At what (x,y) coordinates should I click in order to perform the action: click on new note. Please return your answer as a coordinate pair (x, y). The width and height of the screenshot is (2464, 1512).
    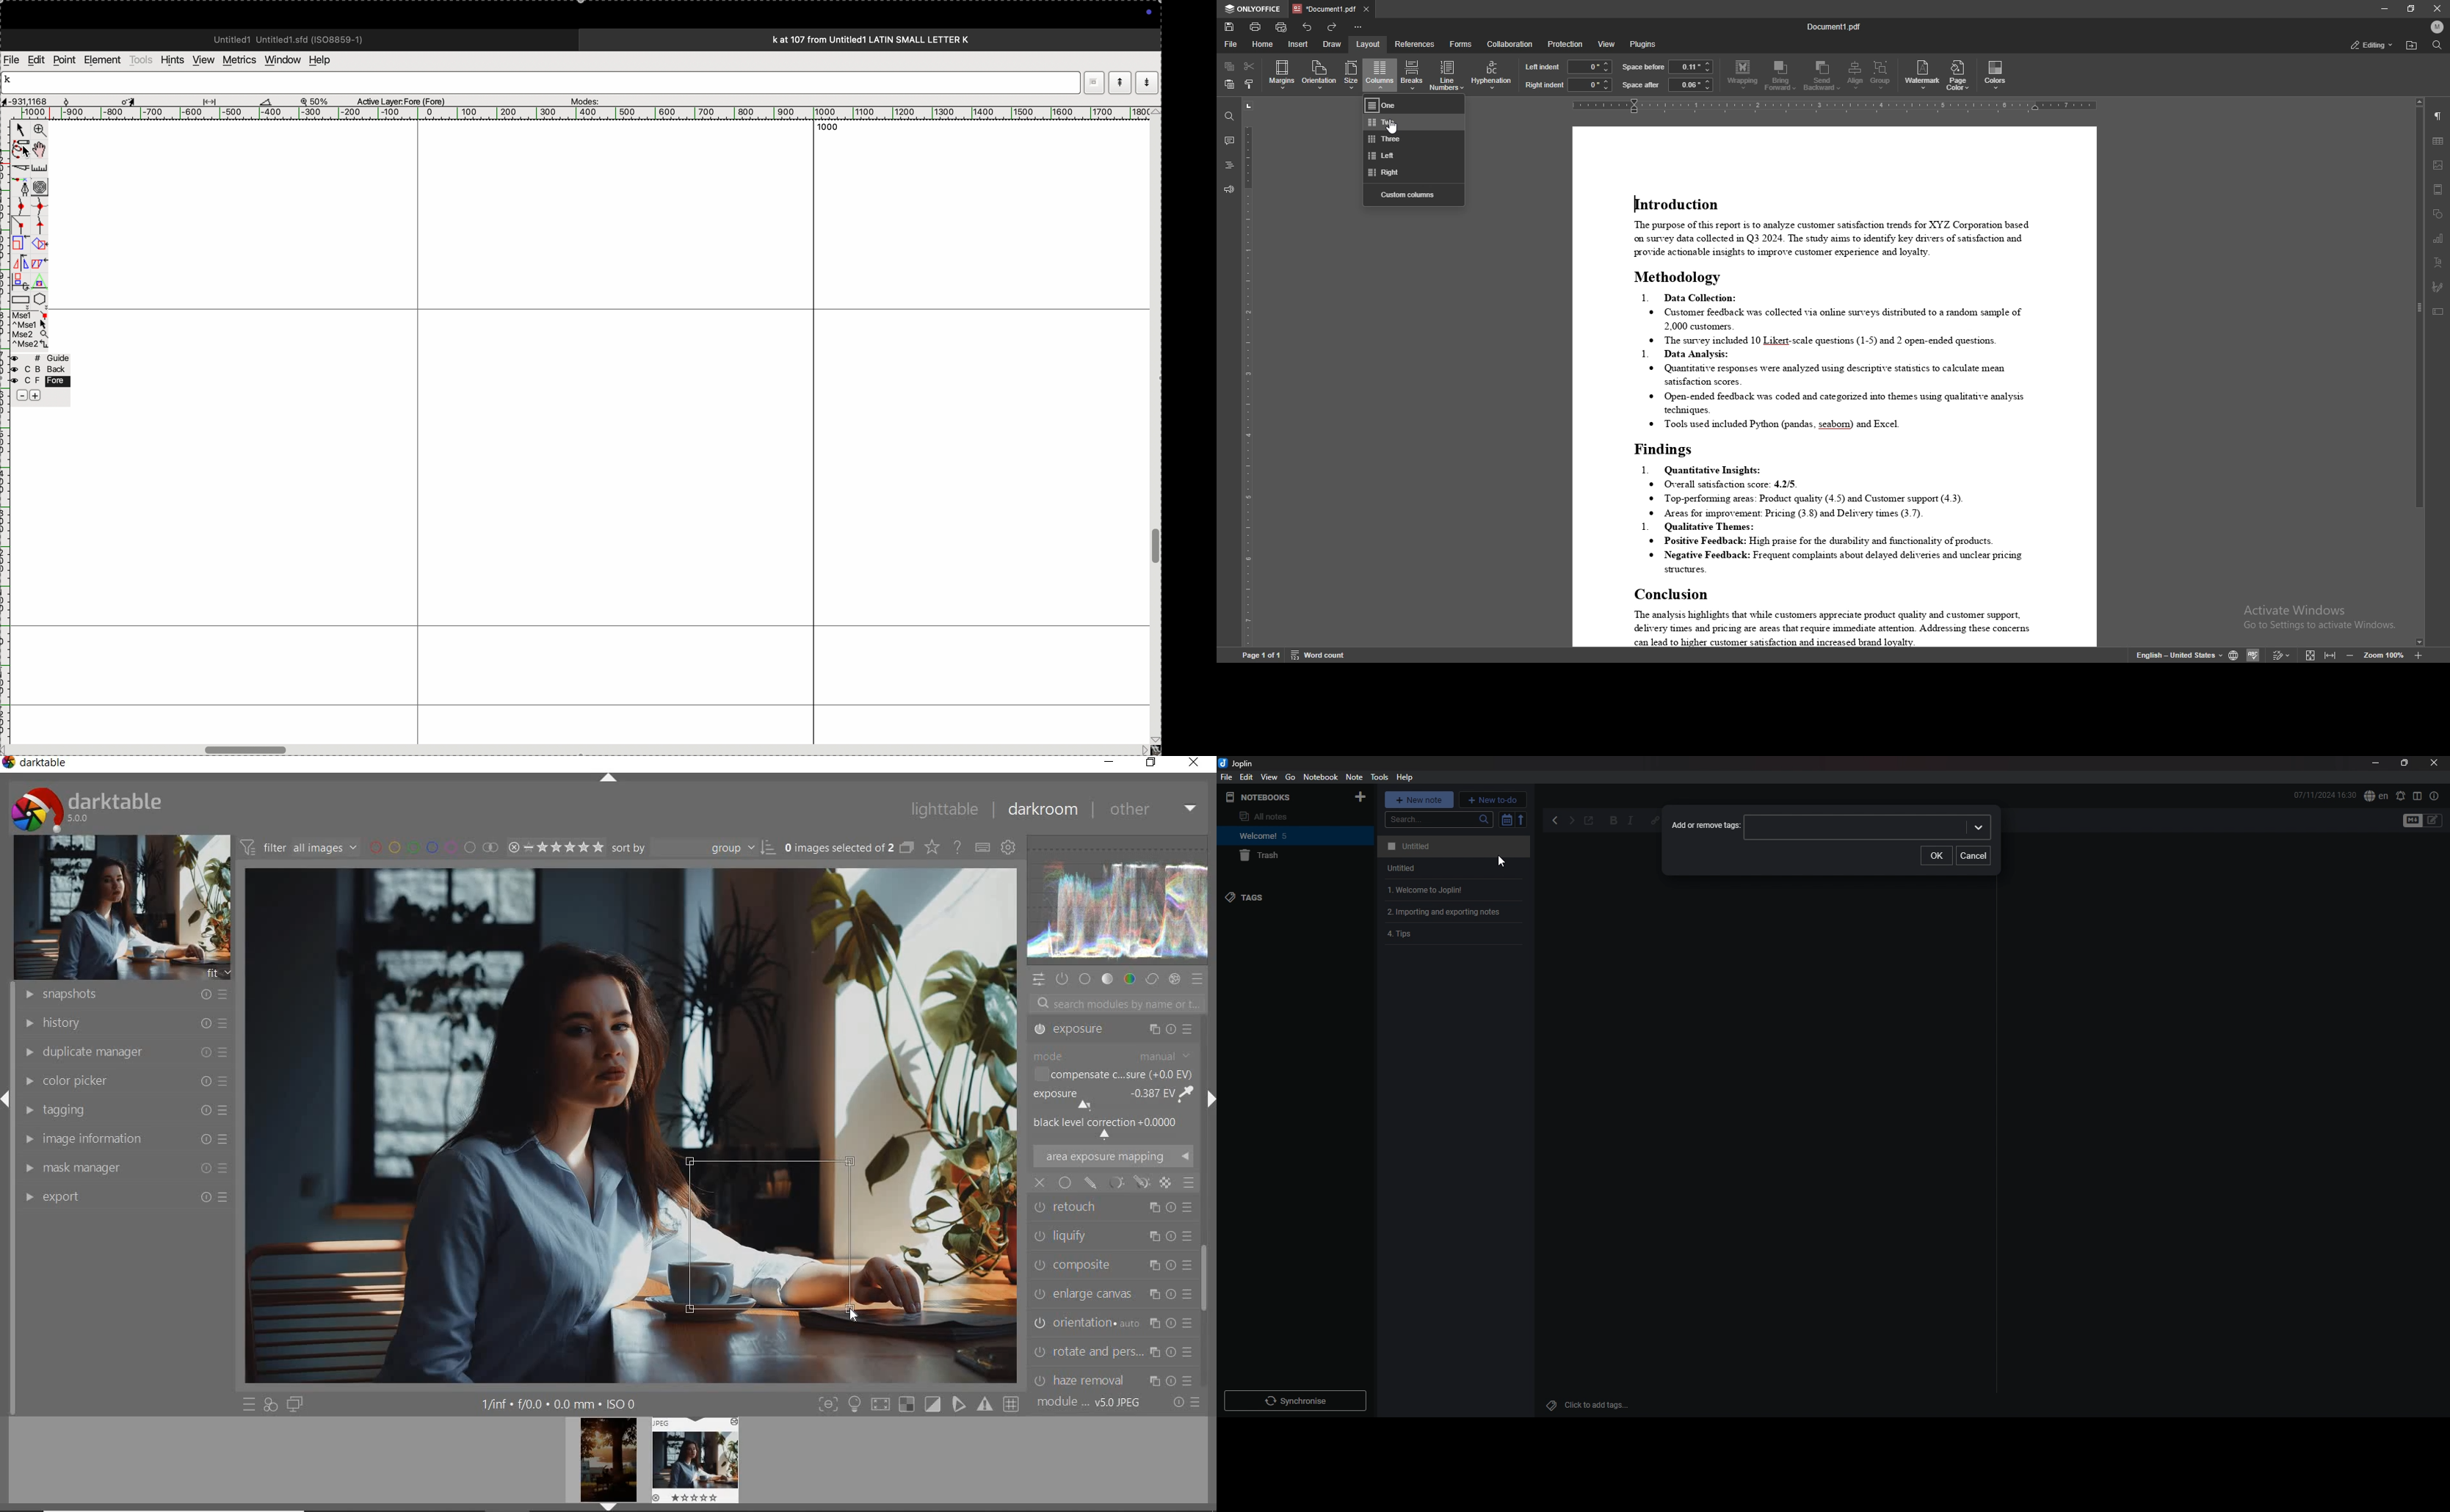
    Looking at the image, I should click on (1420, 799).